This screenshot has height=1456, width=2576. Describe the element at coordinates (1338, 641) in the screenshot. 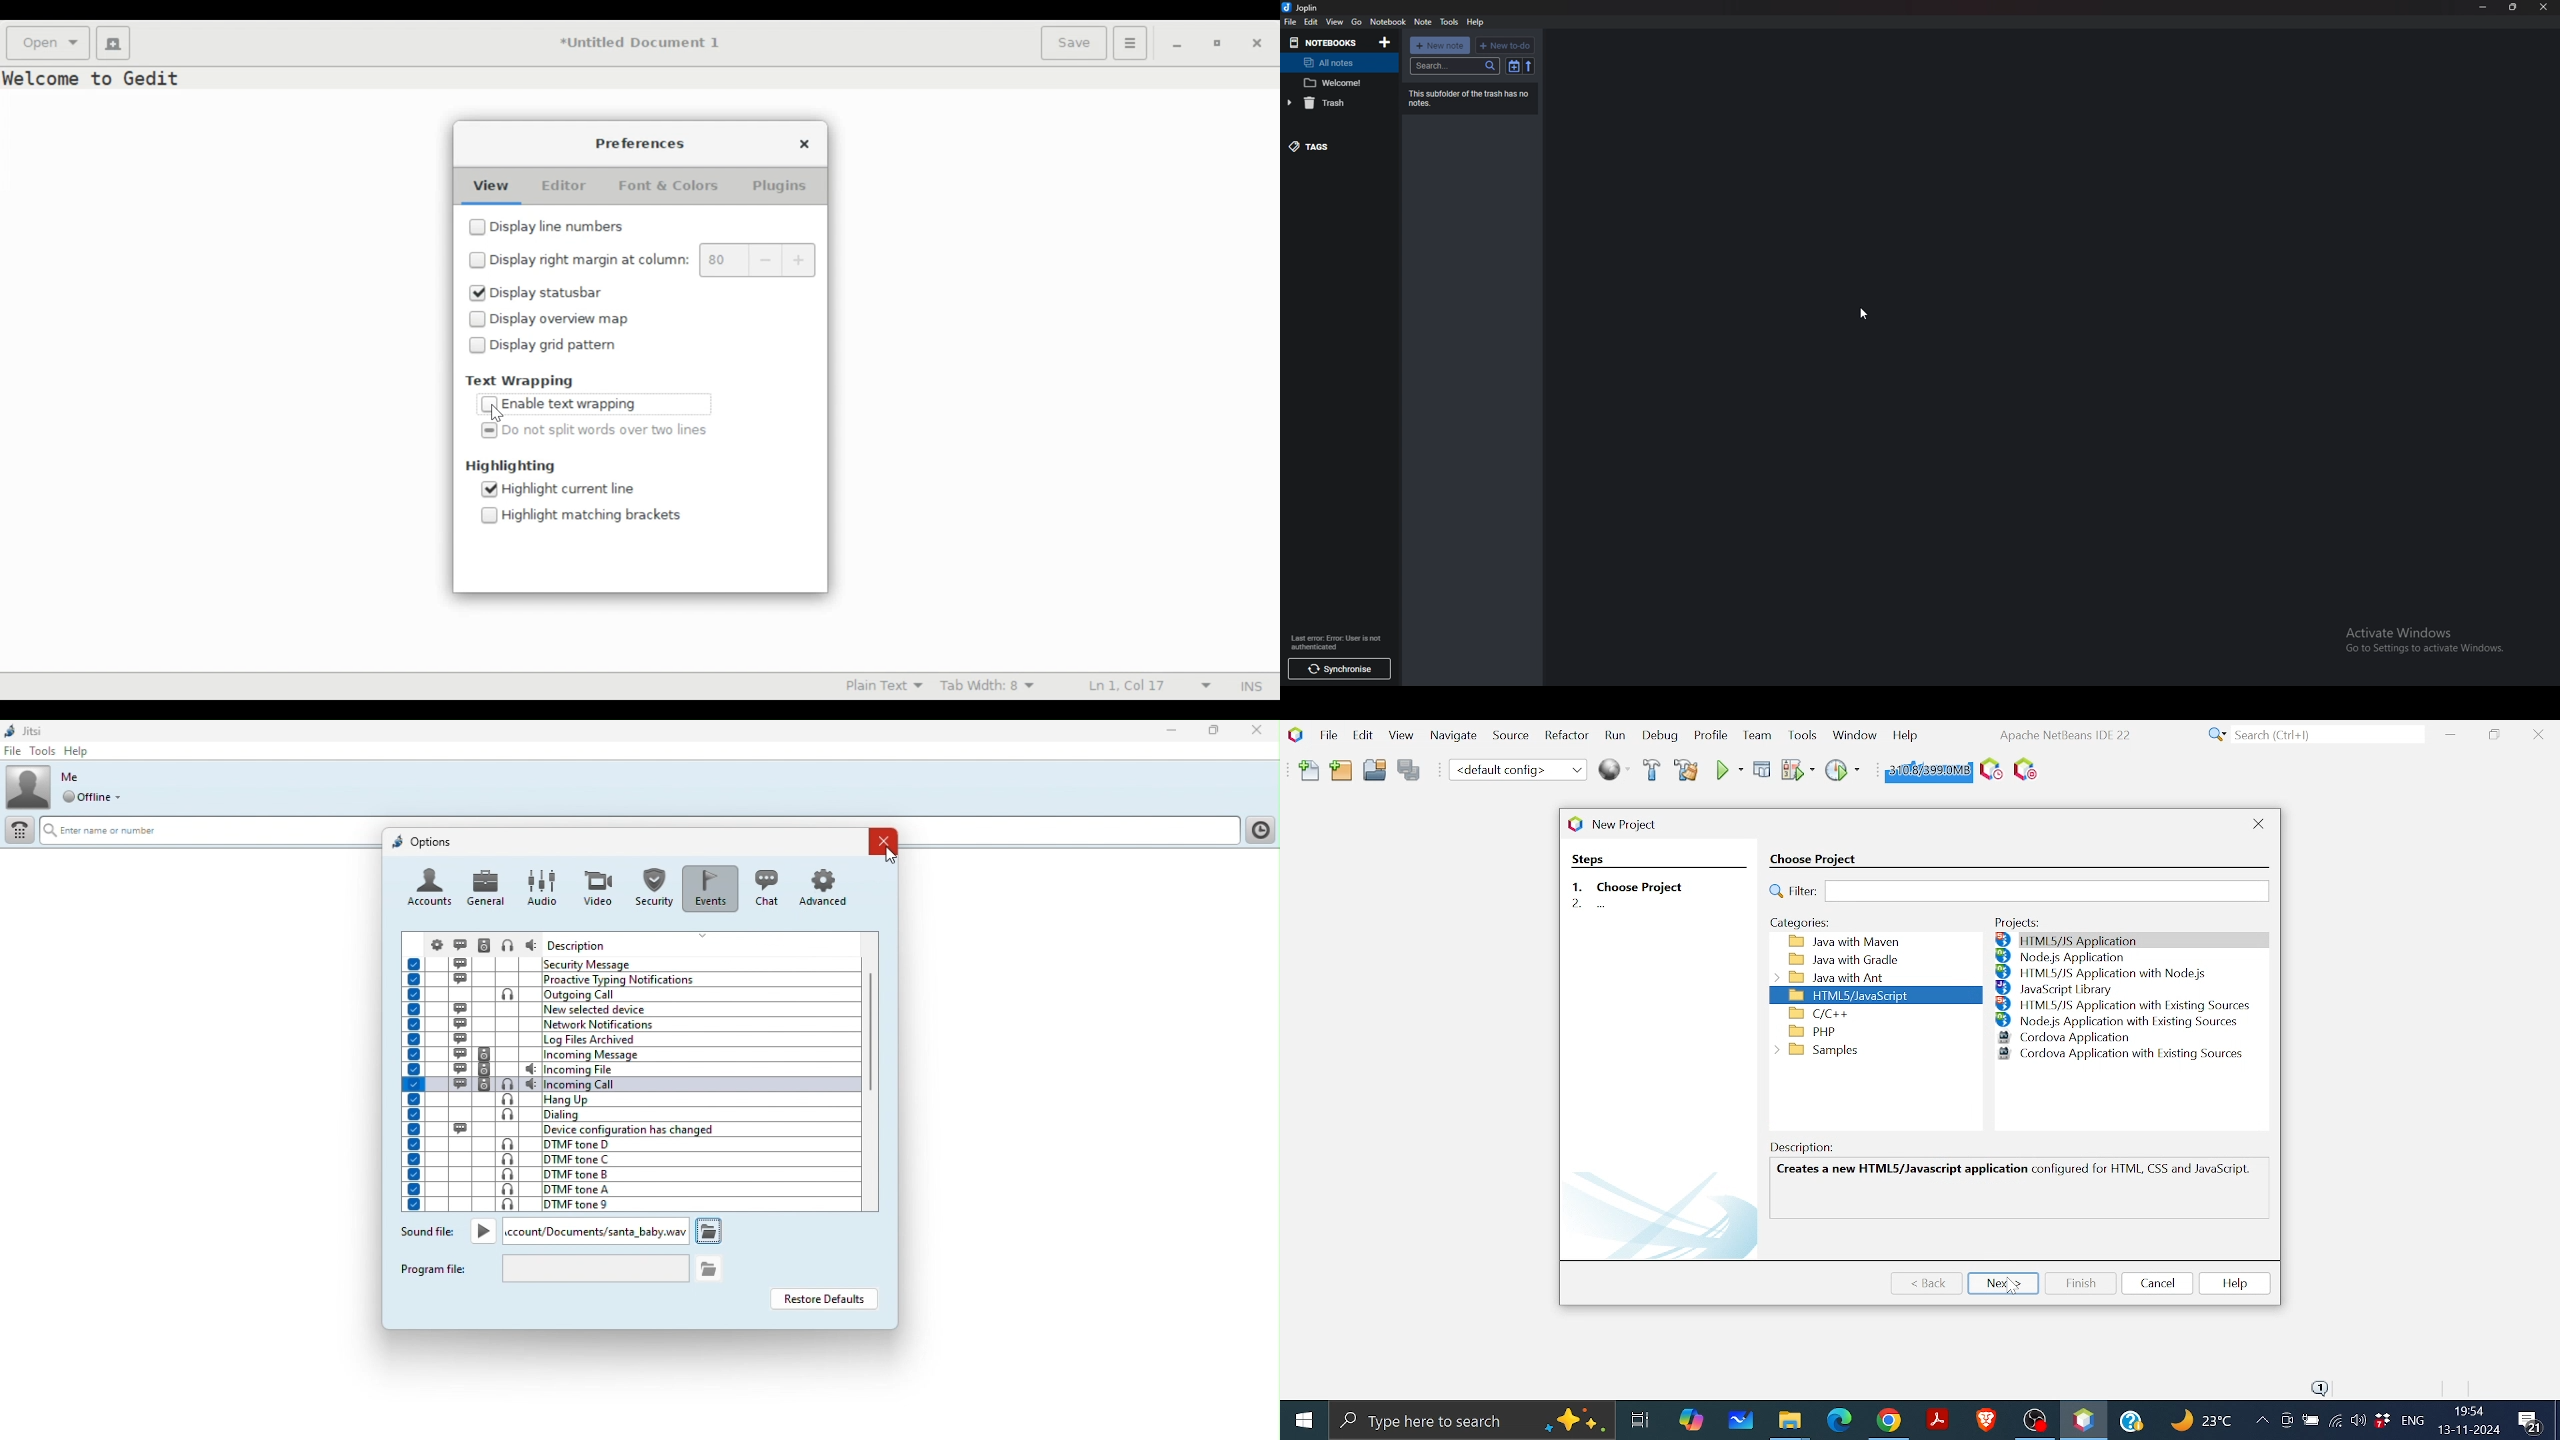

I see `info` at that location.